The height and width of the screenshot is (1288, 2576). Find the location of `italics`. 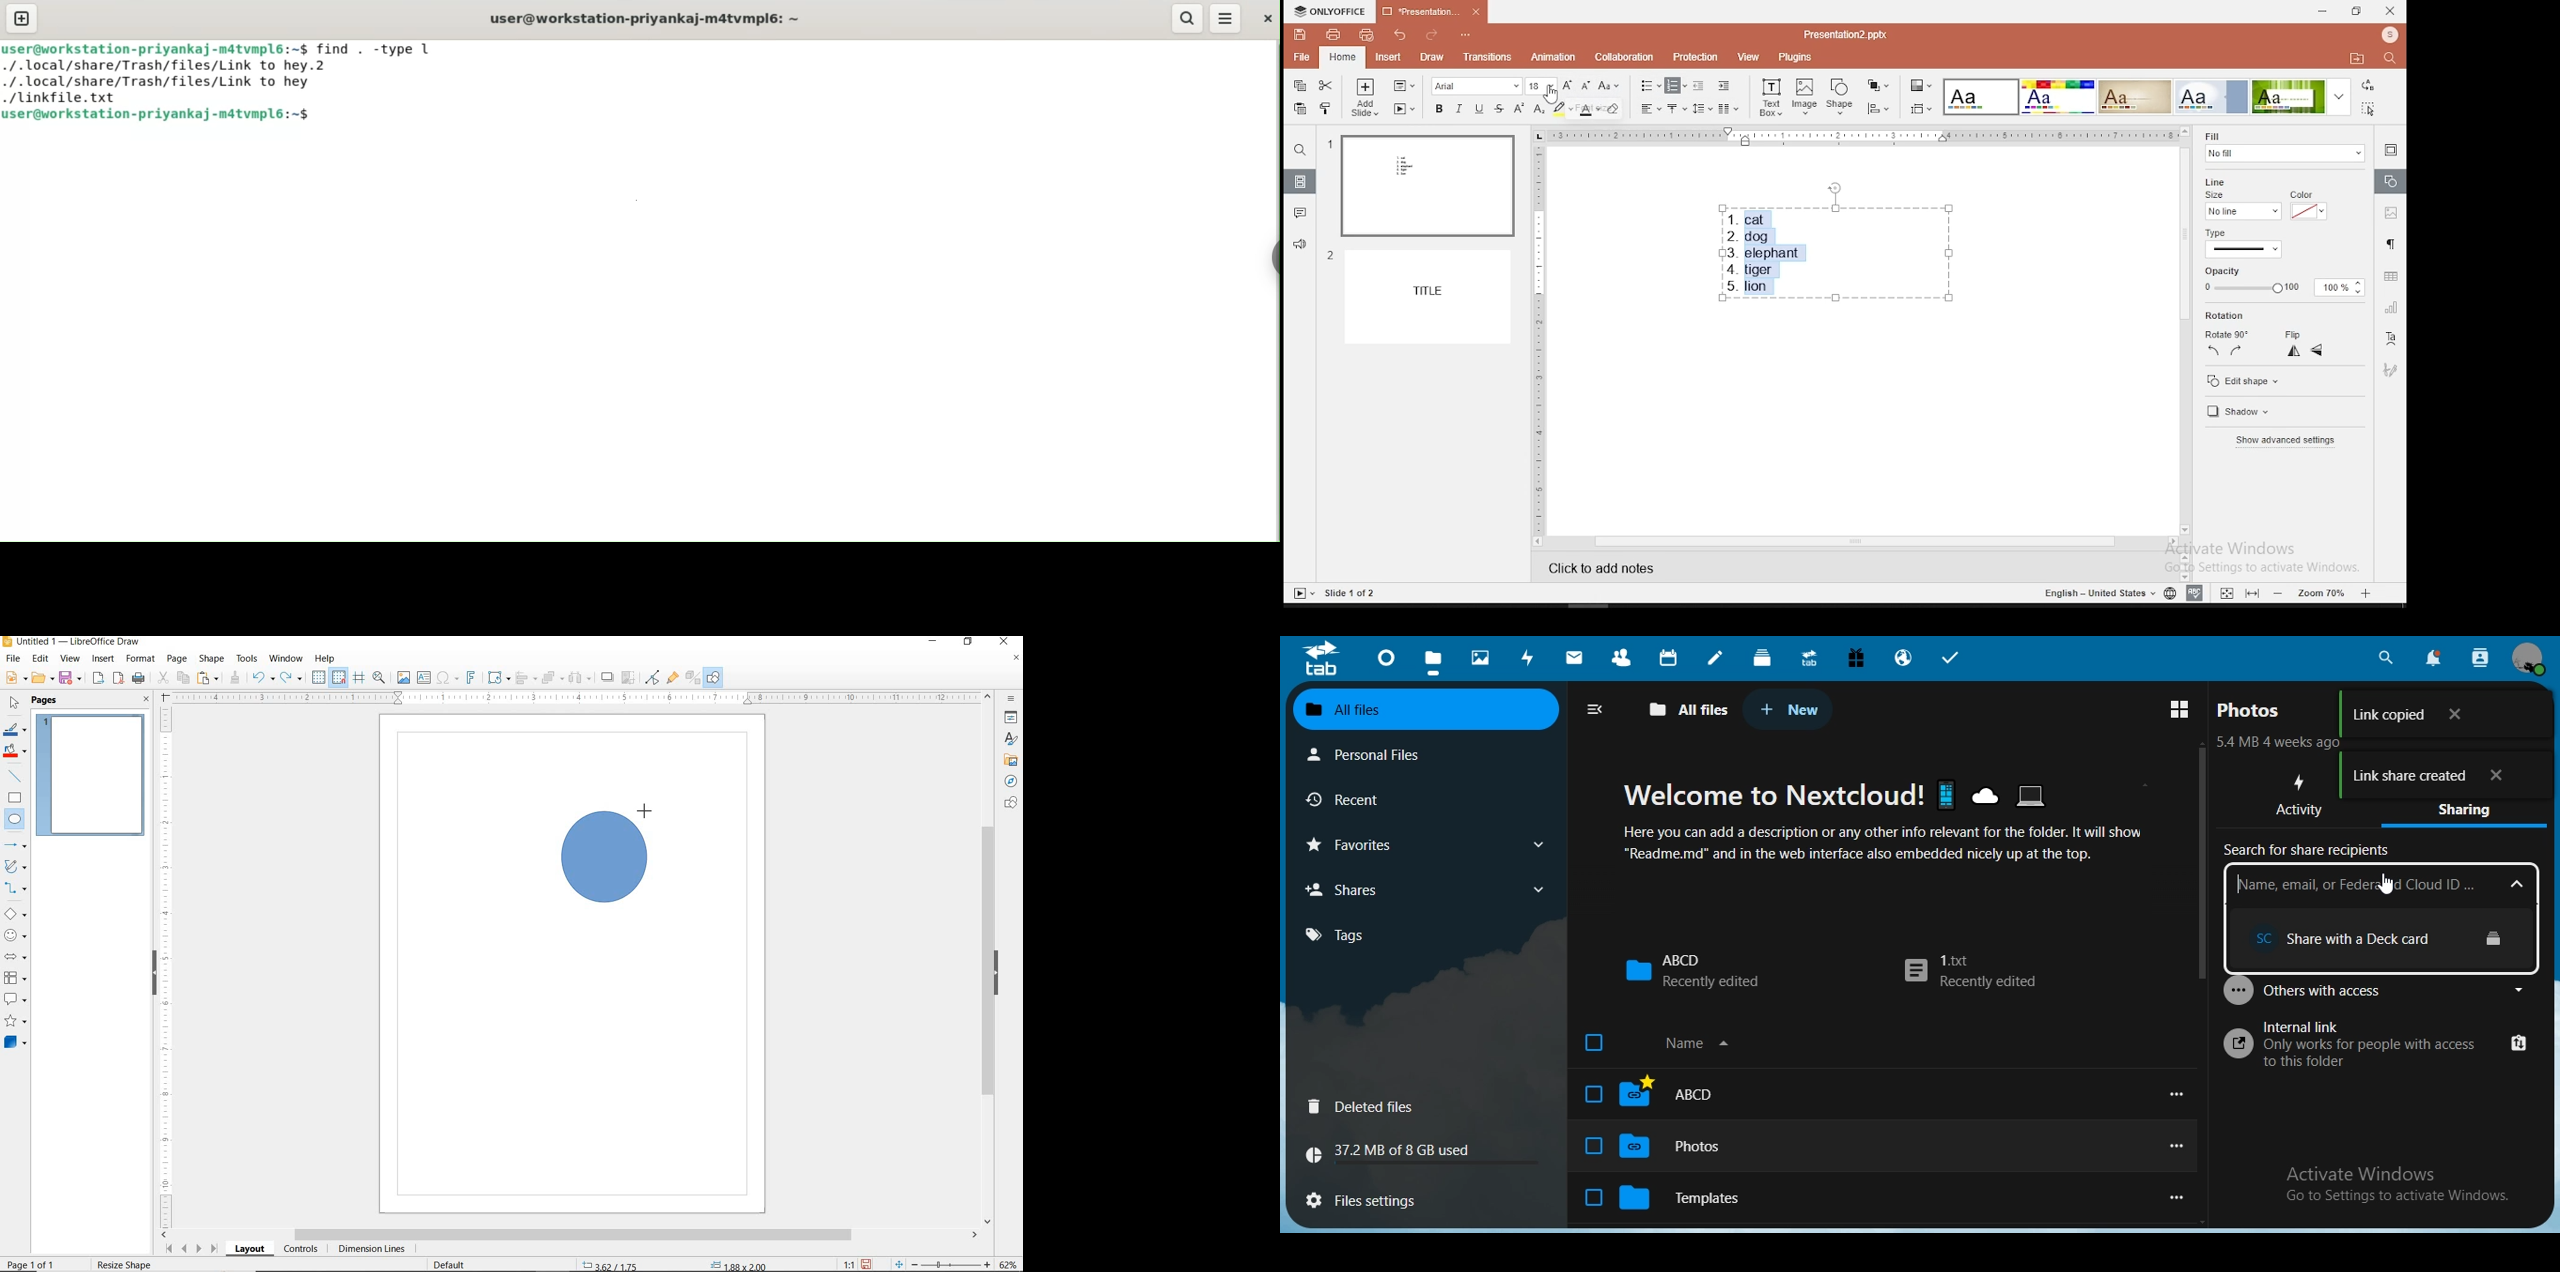

italics is located at coordinates (1457, 110).